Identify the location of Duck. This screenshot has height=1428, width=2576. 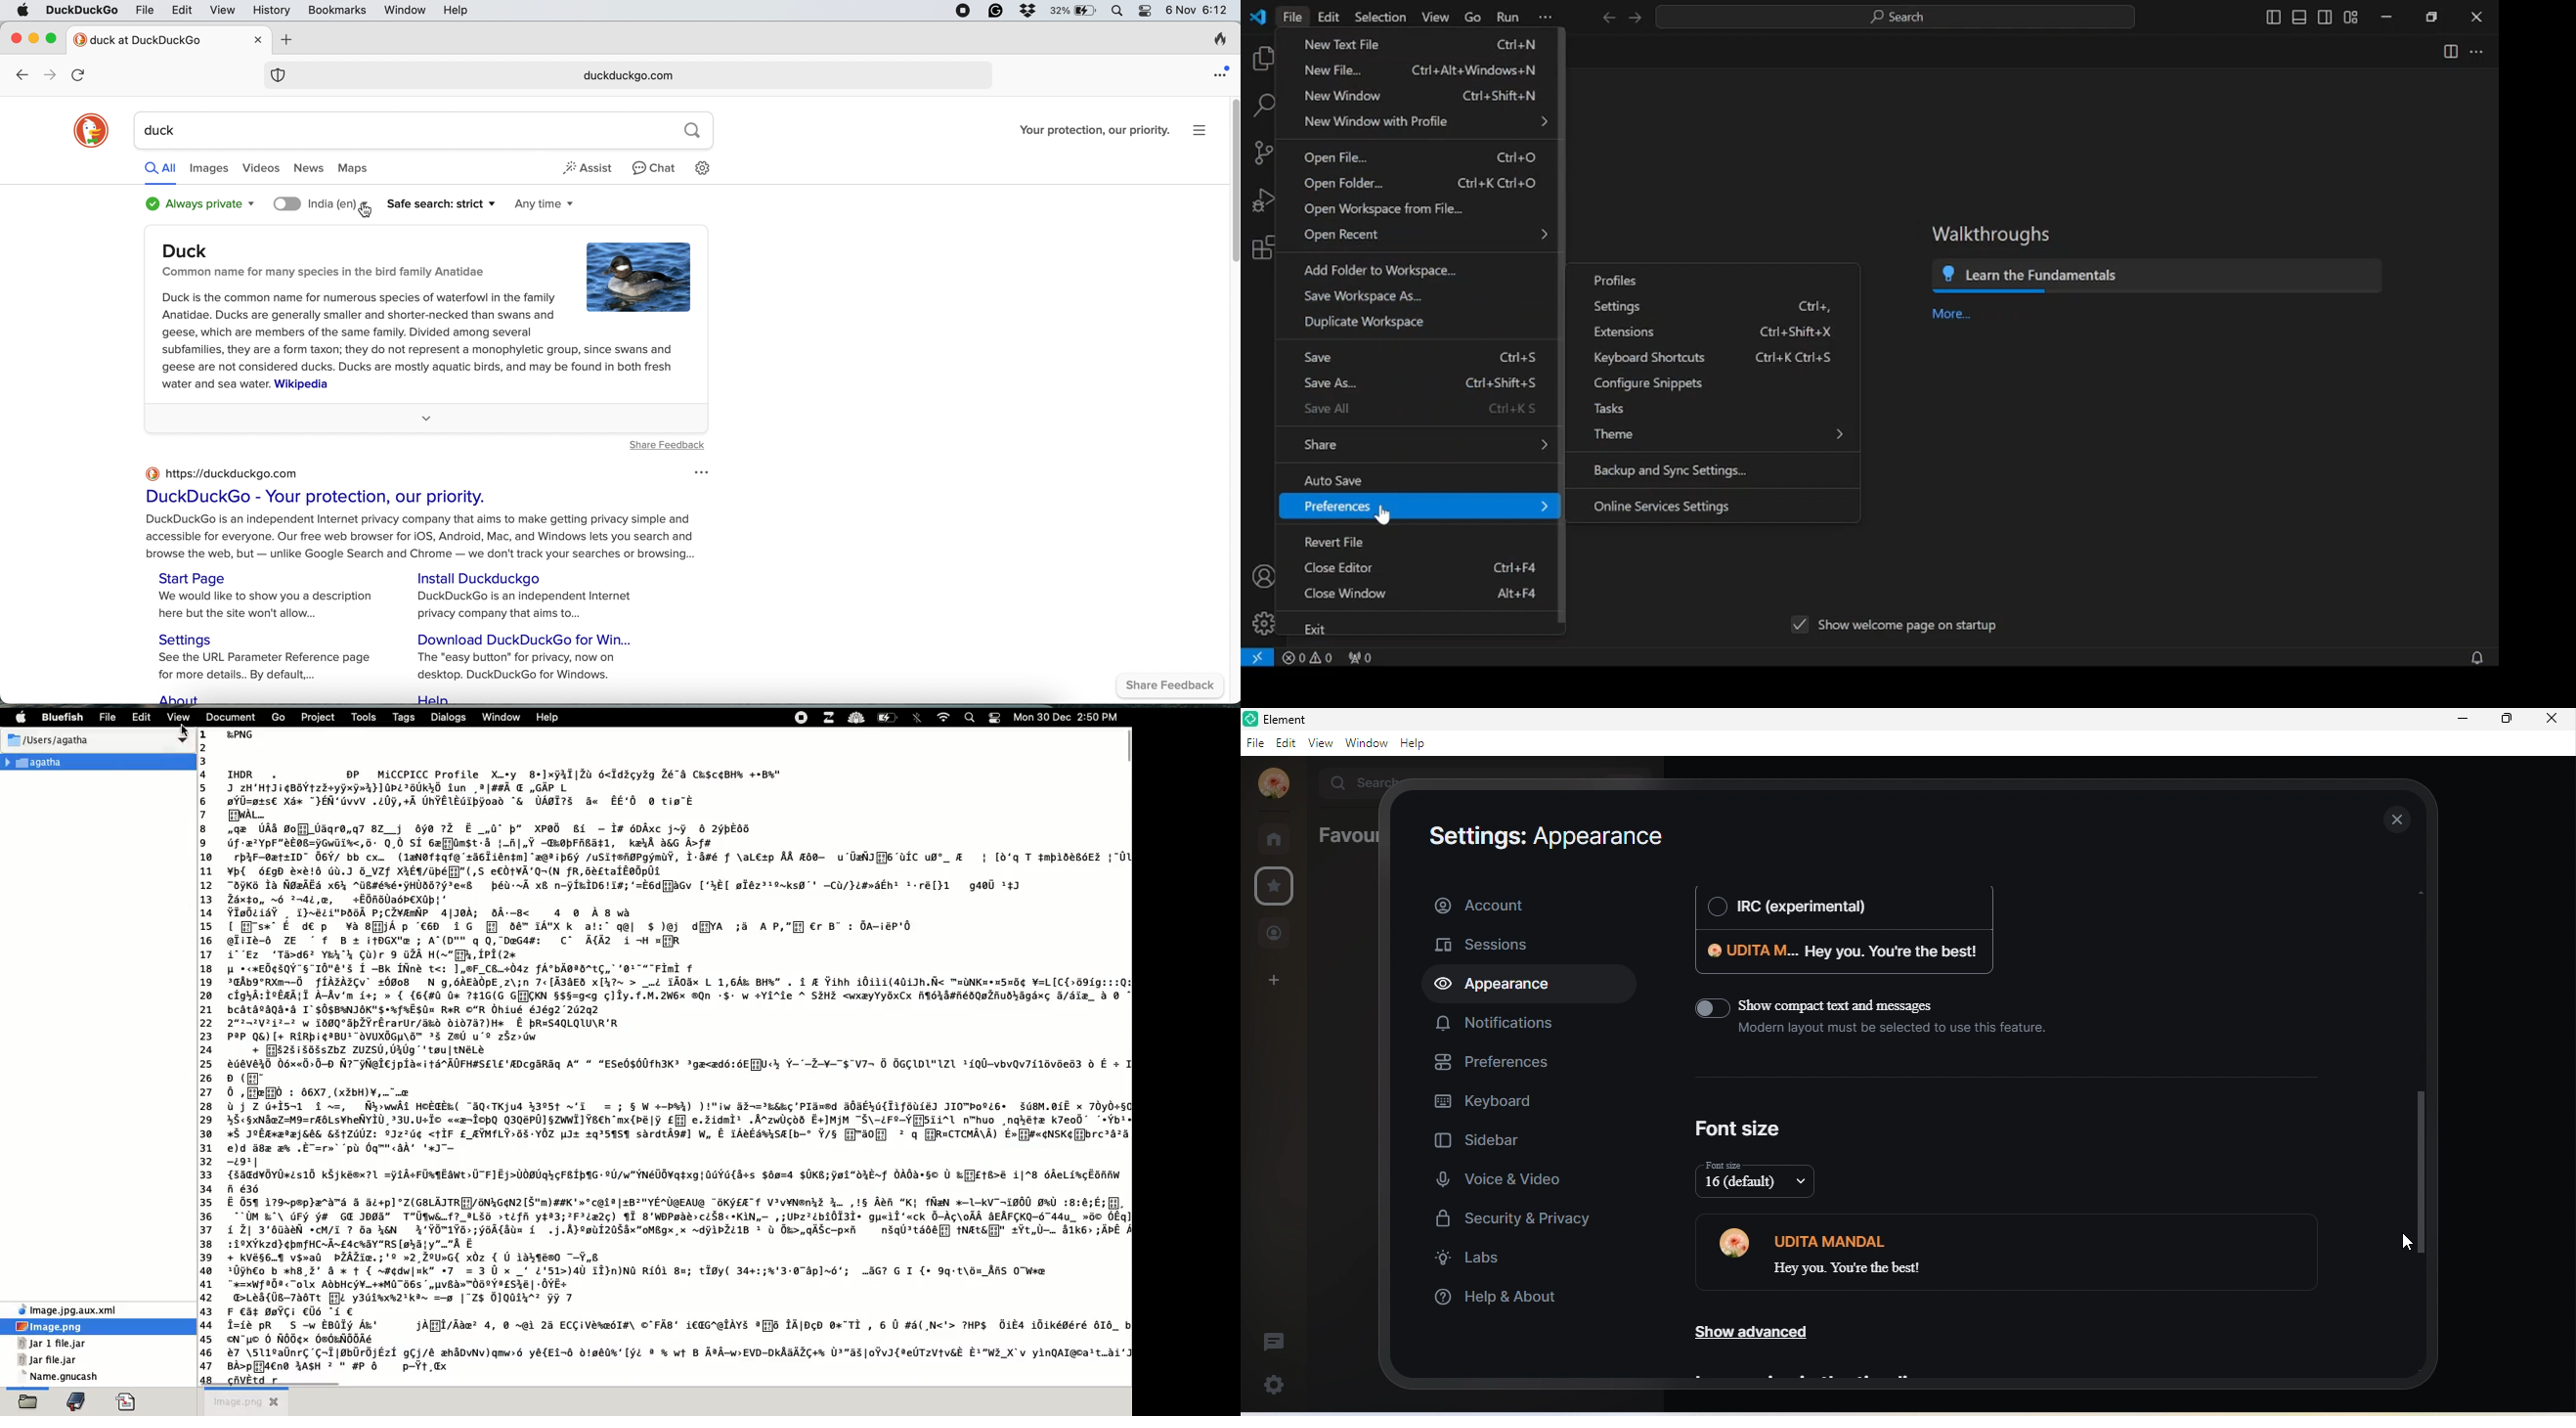
(193, 251).